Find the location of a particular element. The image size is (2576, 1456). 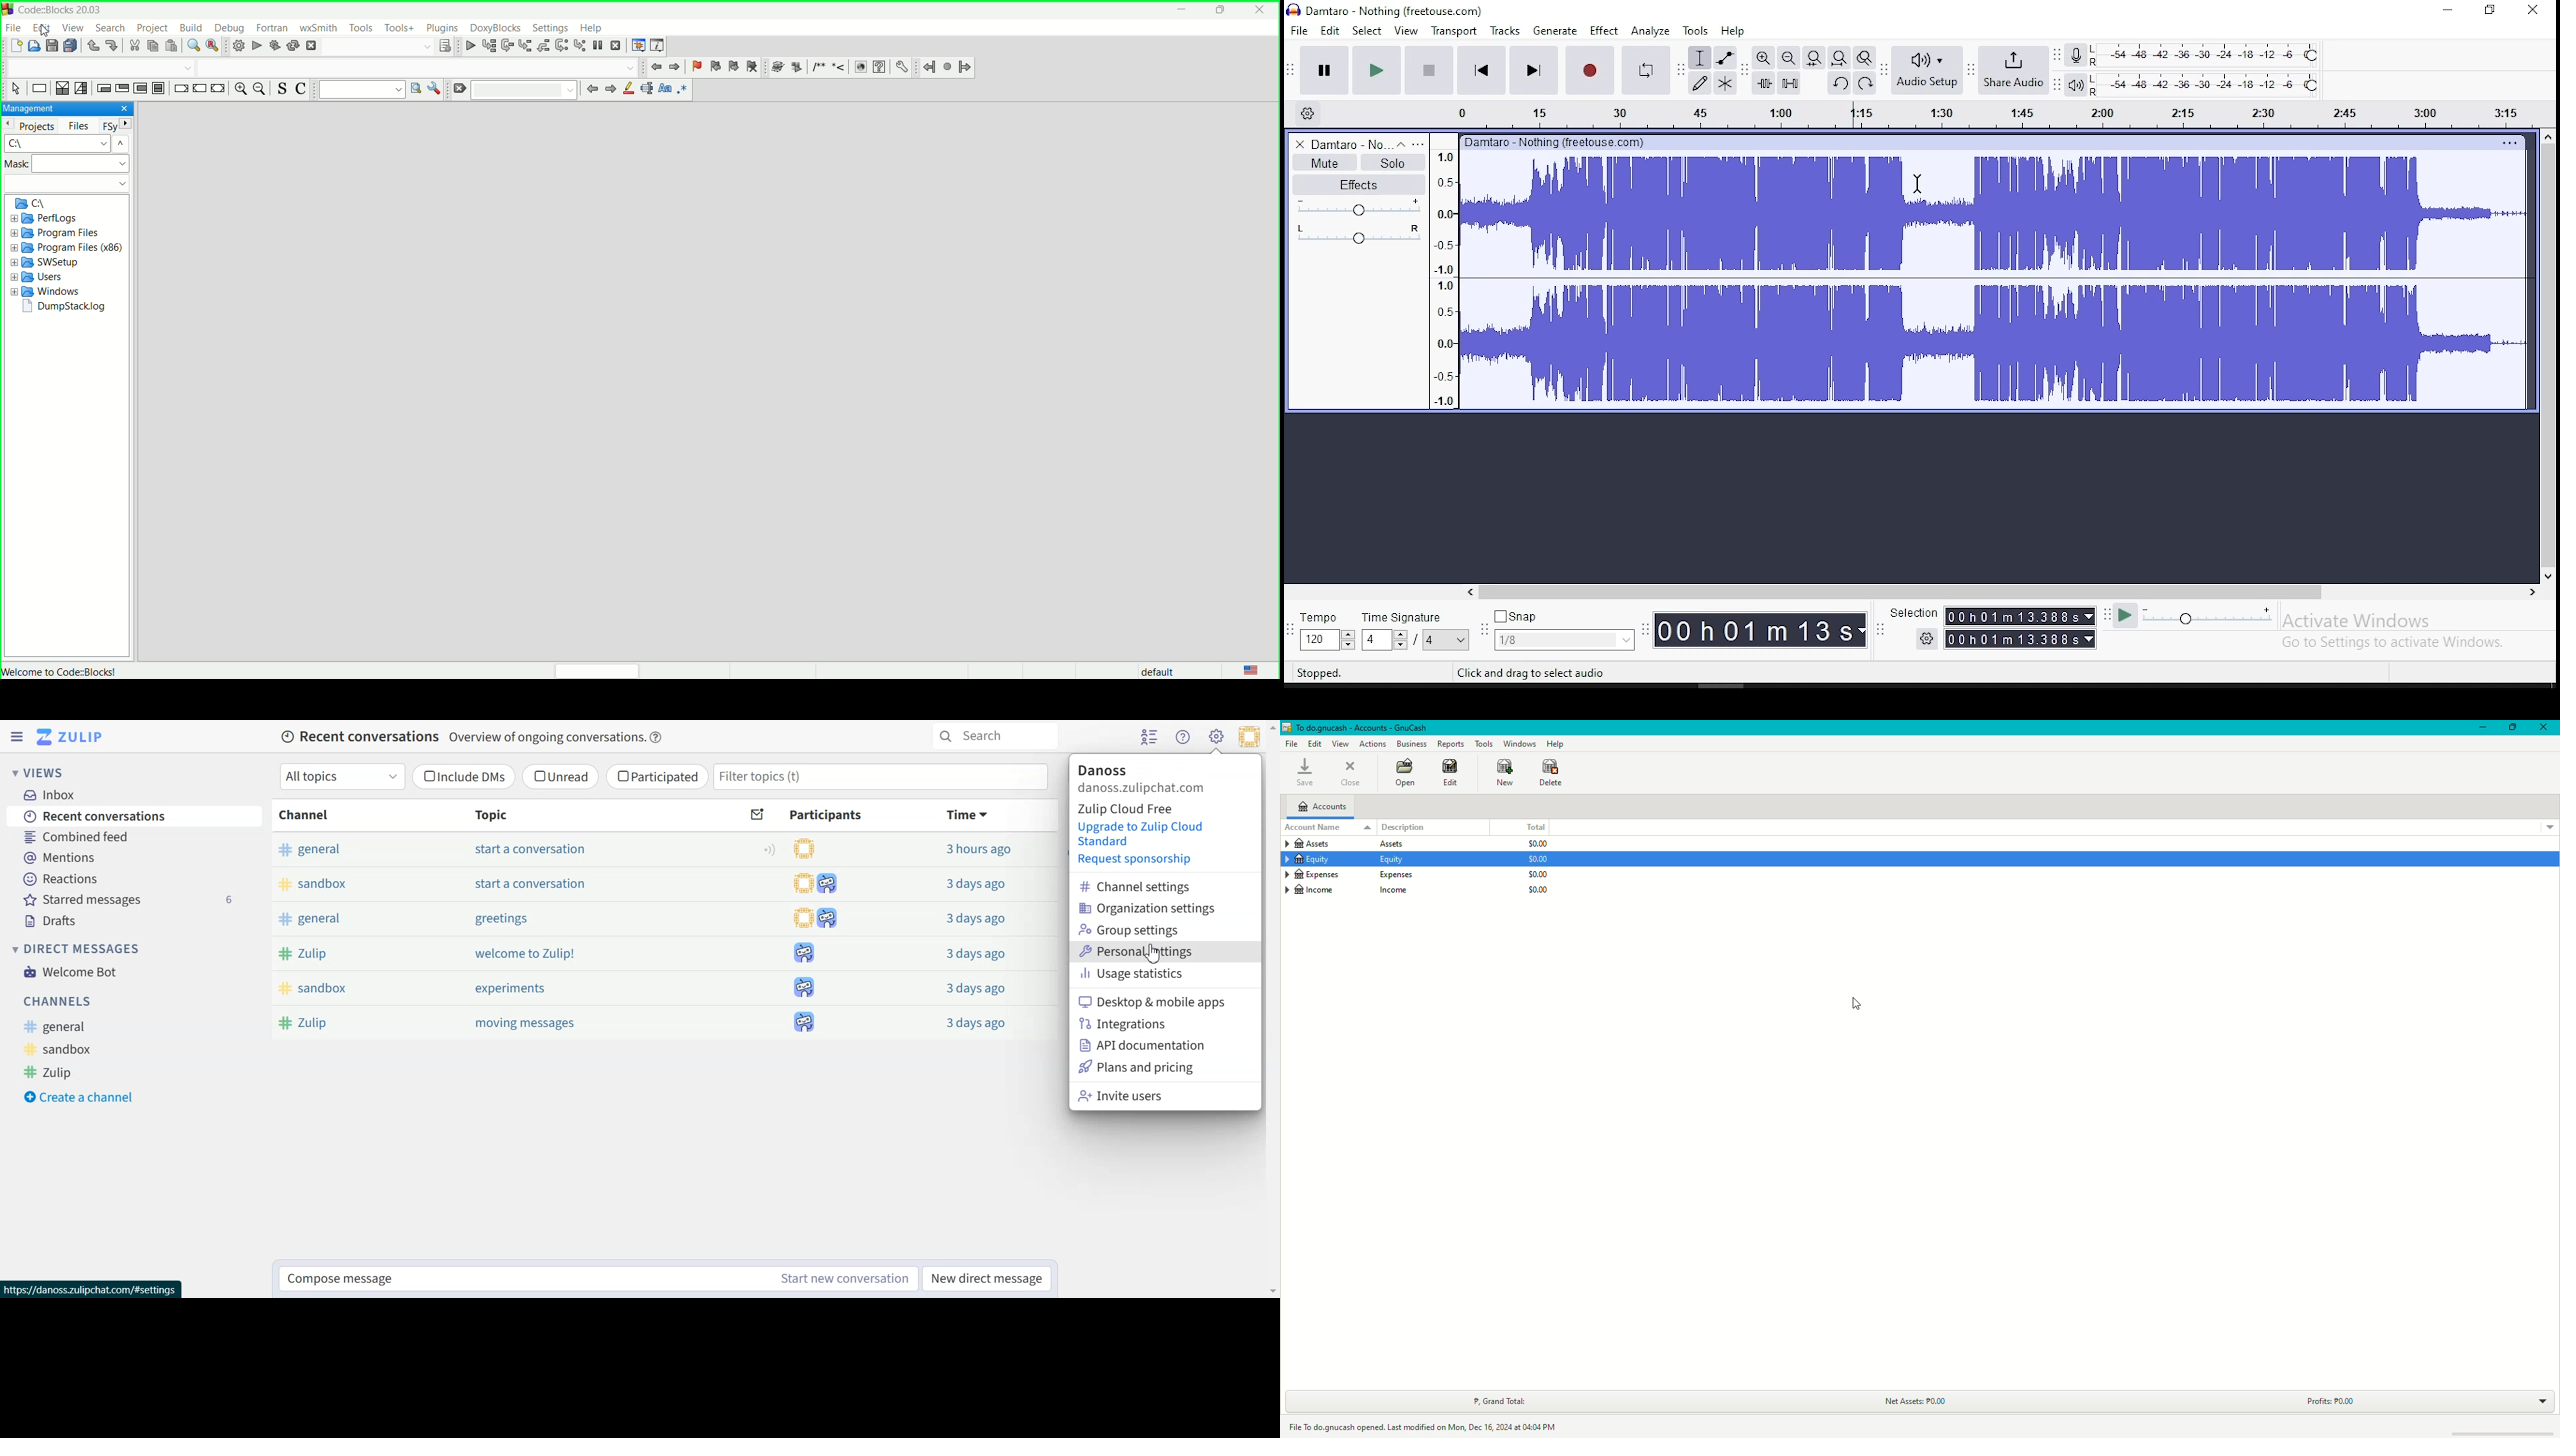

toggle comment is located at coordinates (301, 90).